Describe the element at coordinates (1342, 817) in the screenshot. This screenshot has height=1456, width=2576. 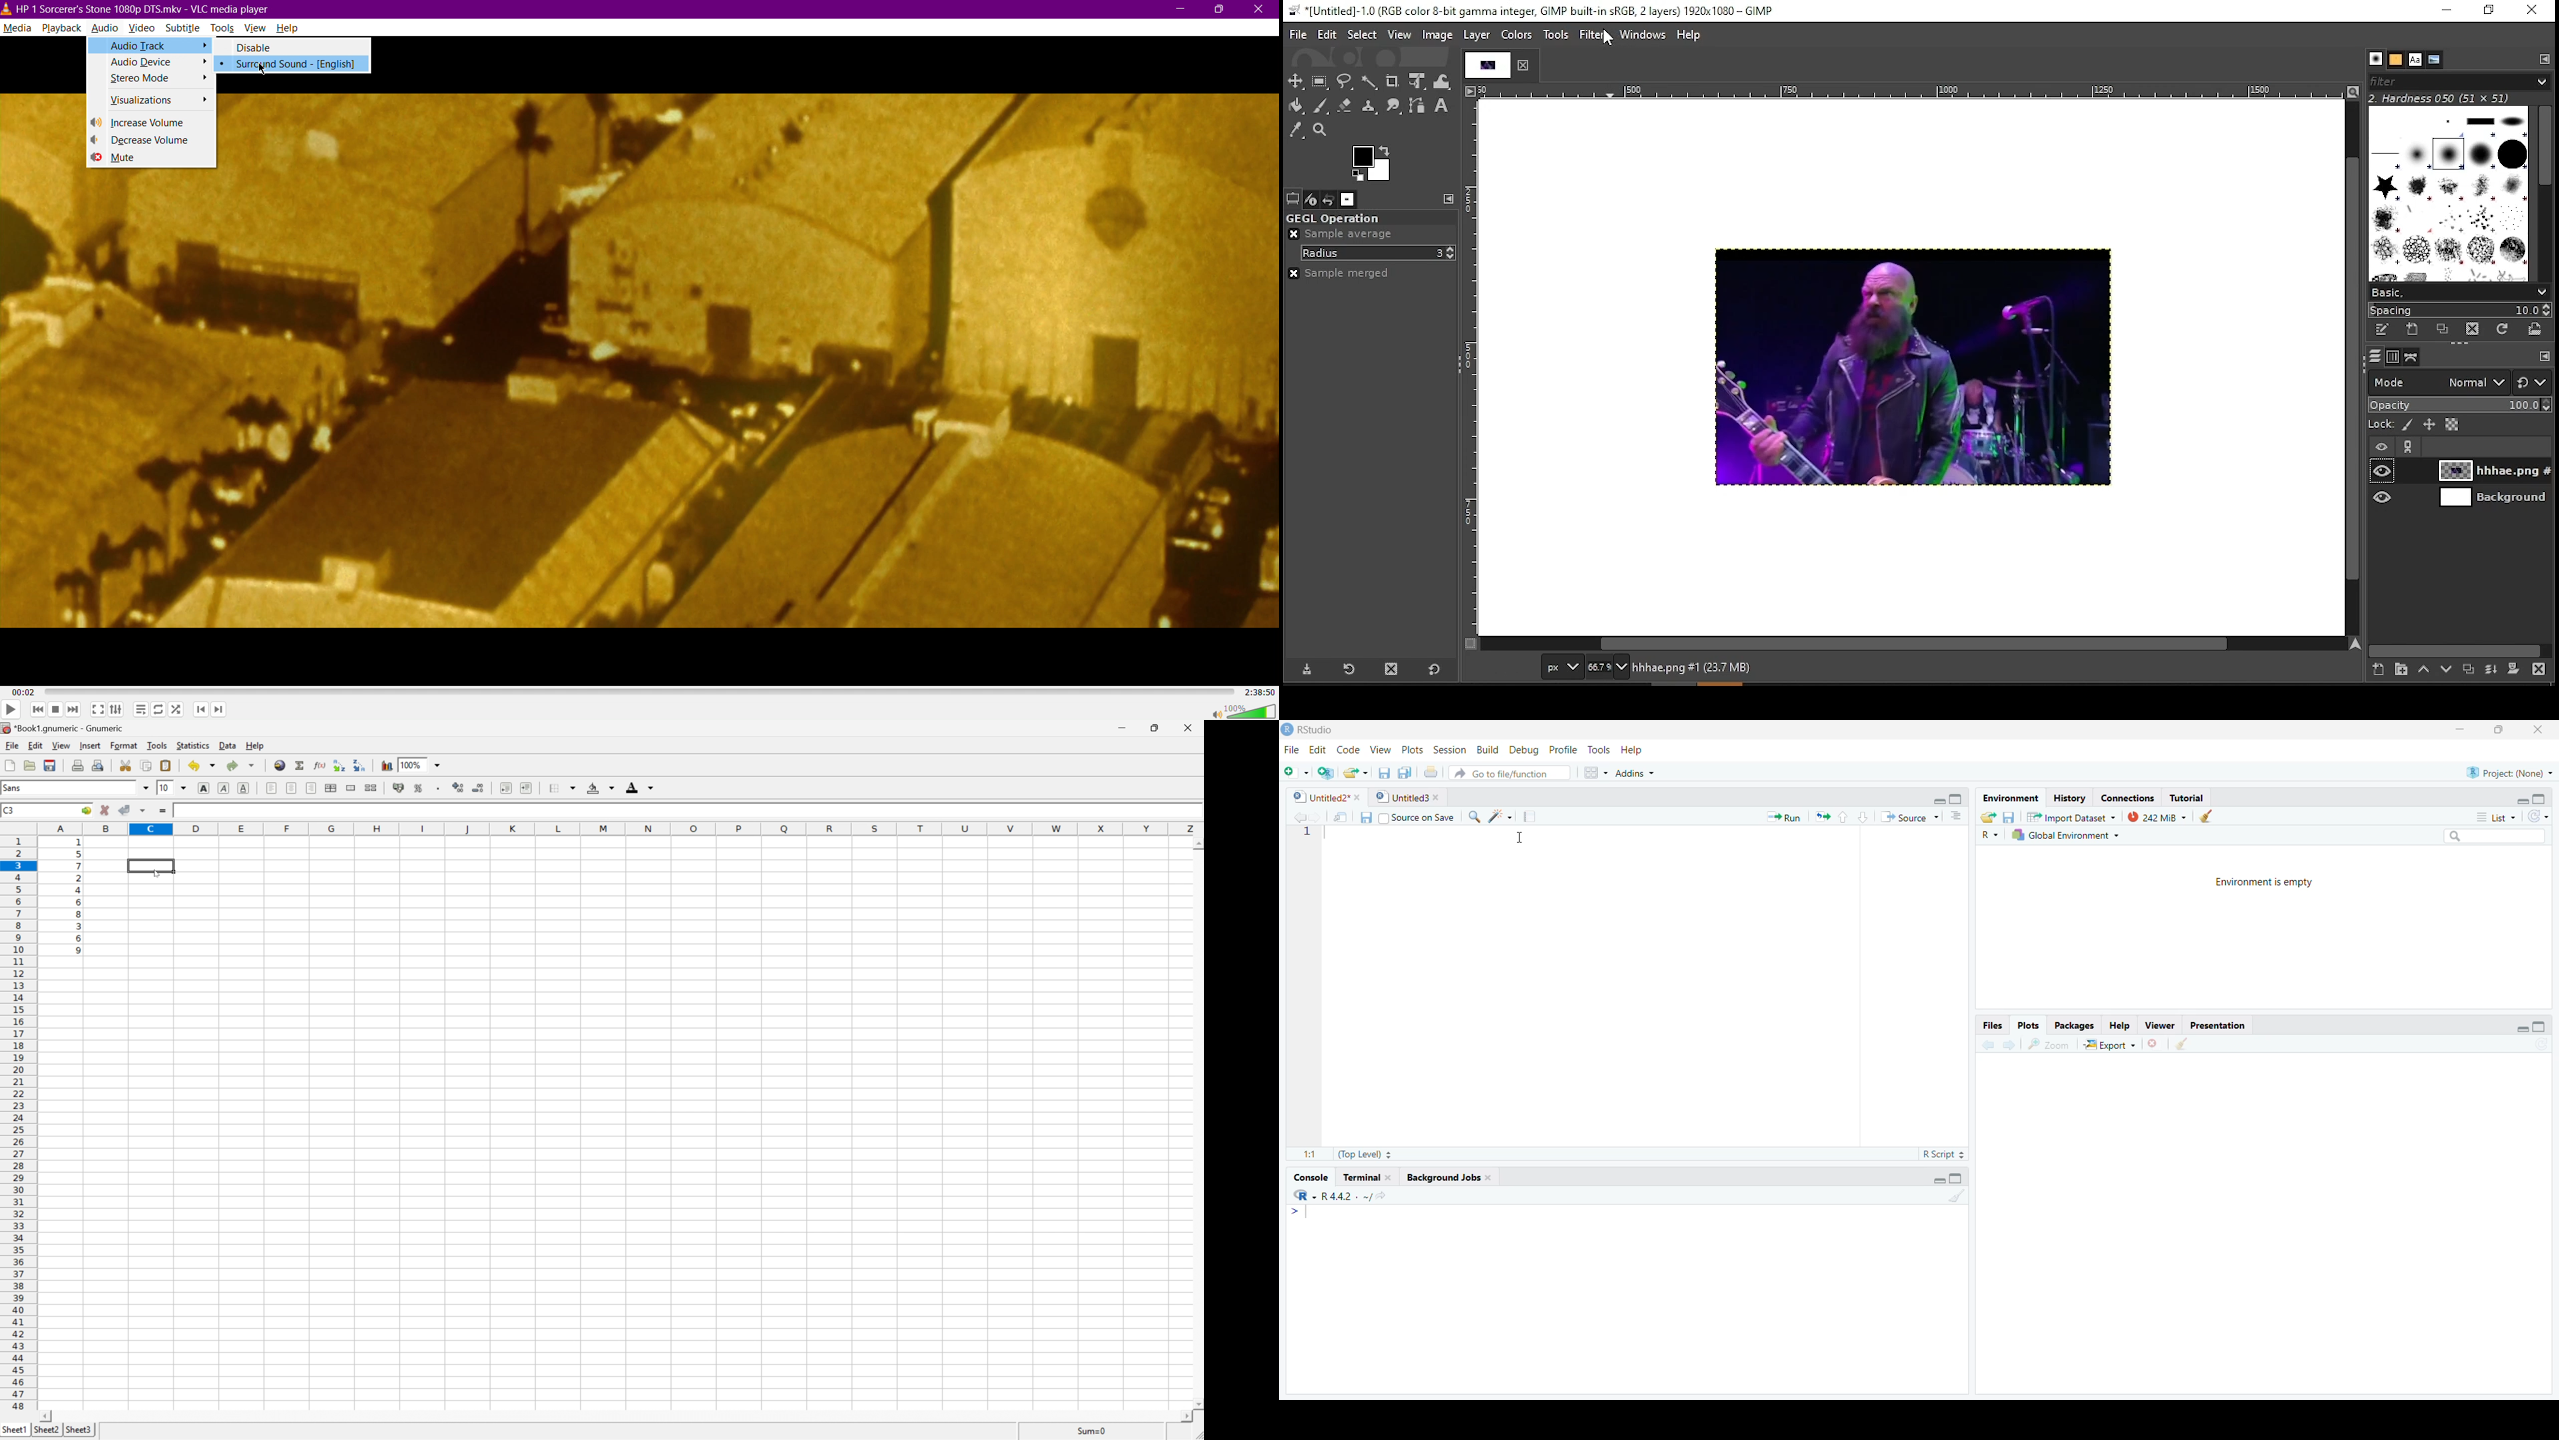
I see `show in window` at that location.